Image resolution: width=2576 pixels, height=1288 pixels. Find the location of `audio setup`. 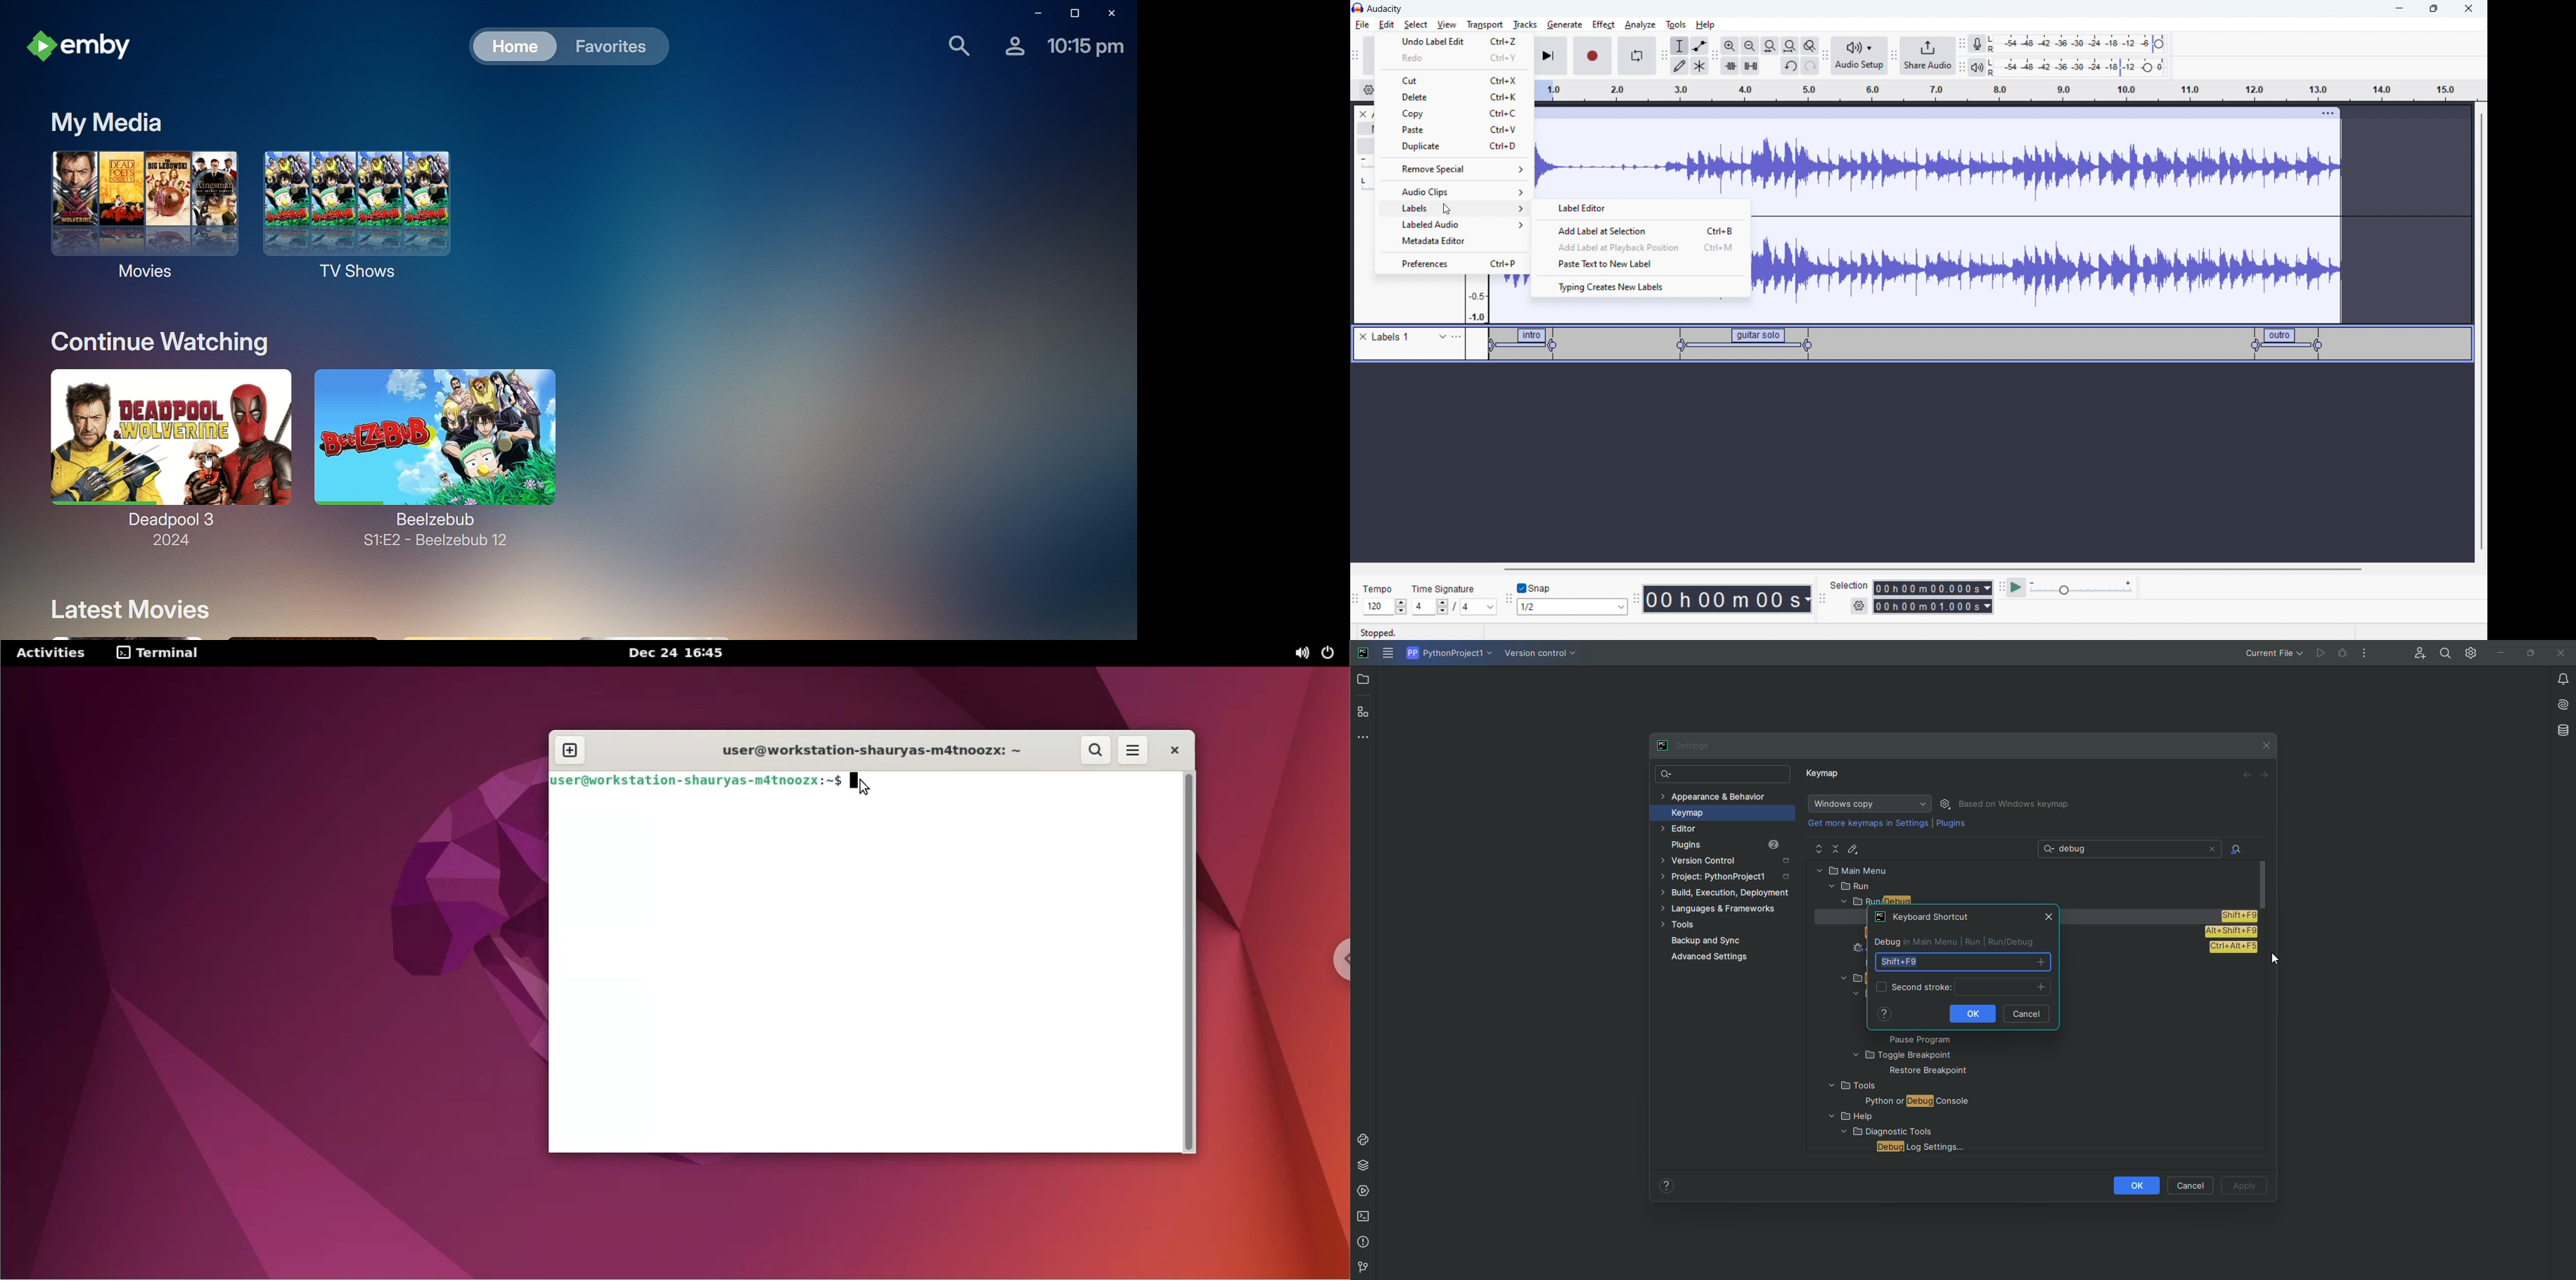

audio setup is located at coordinates (1860, 56).